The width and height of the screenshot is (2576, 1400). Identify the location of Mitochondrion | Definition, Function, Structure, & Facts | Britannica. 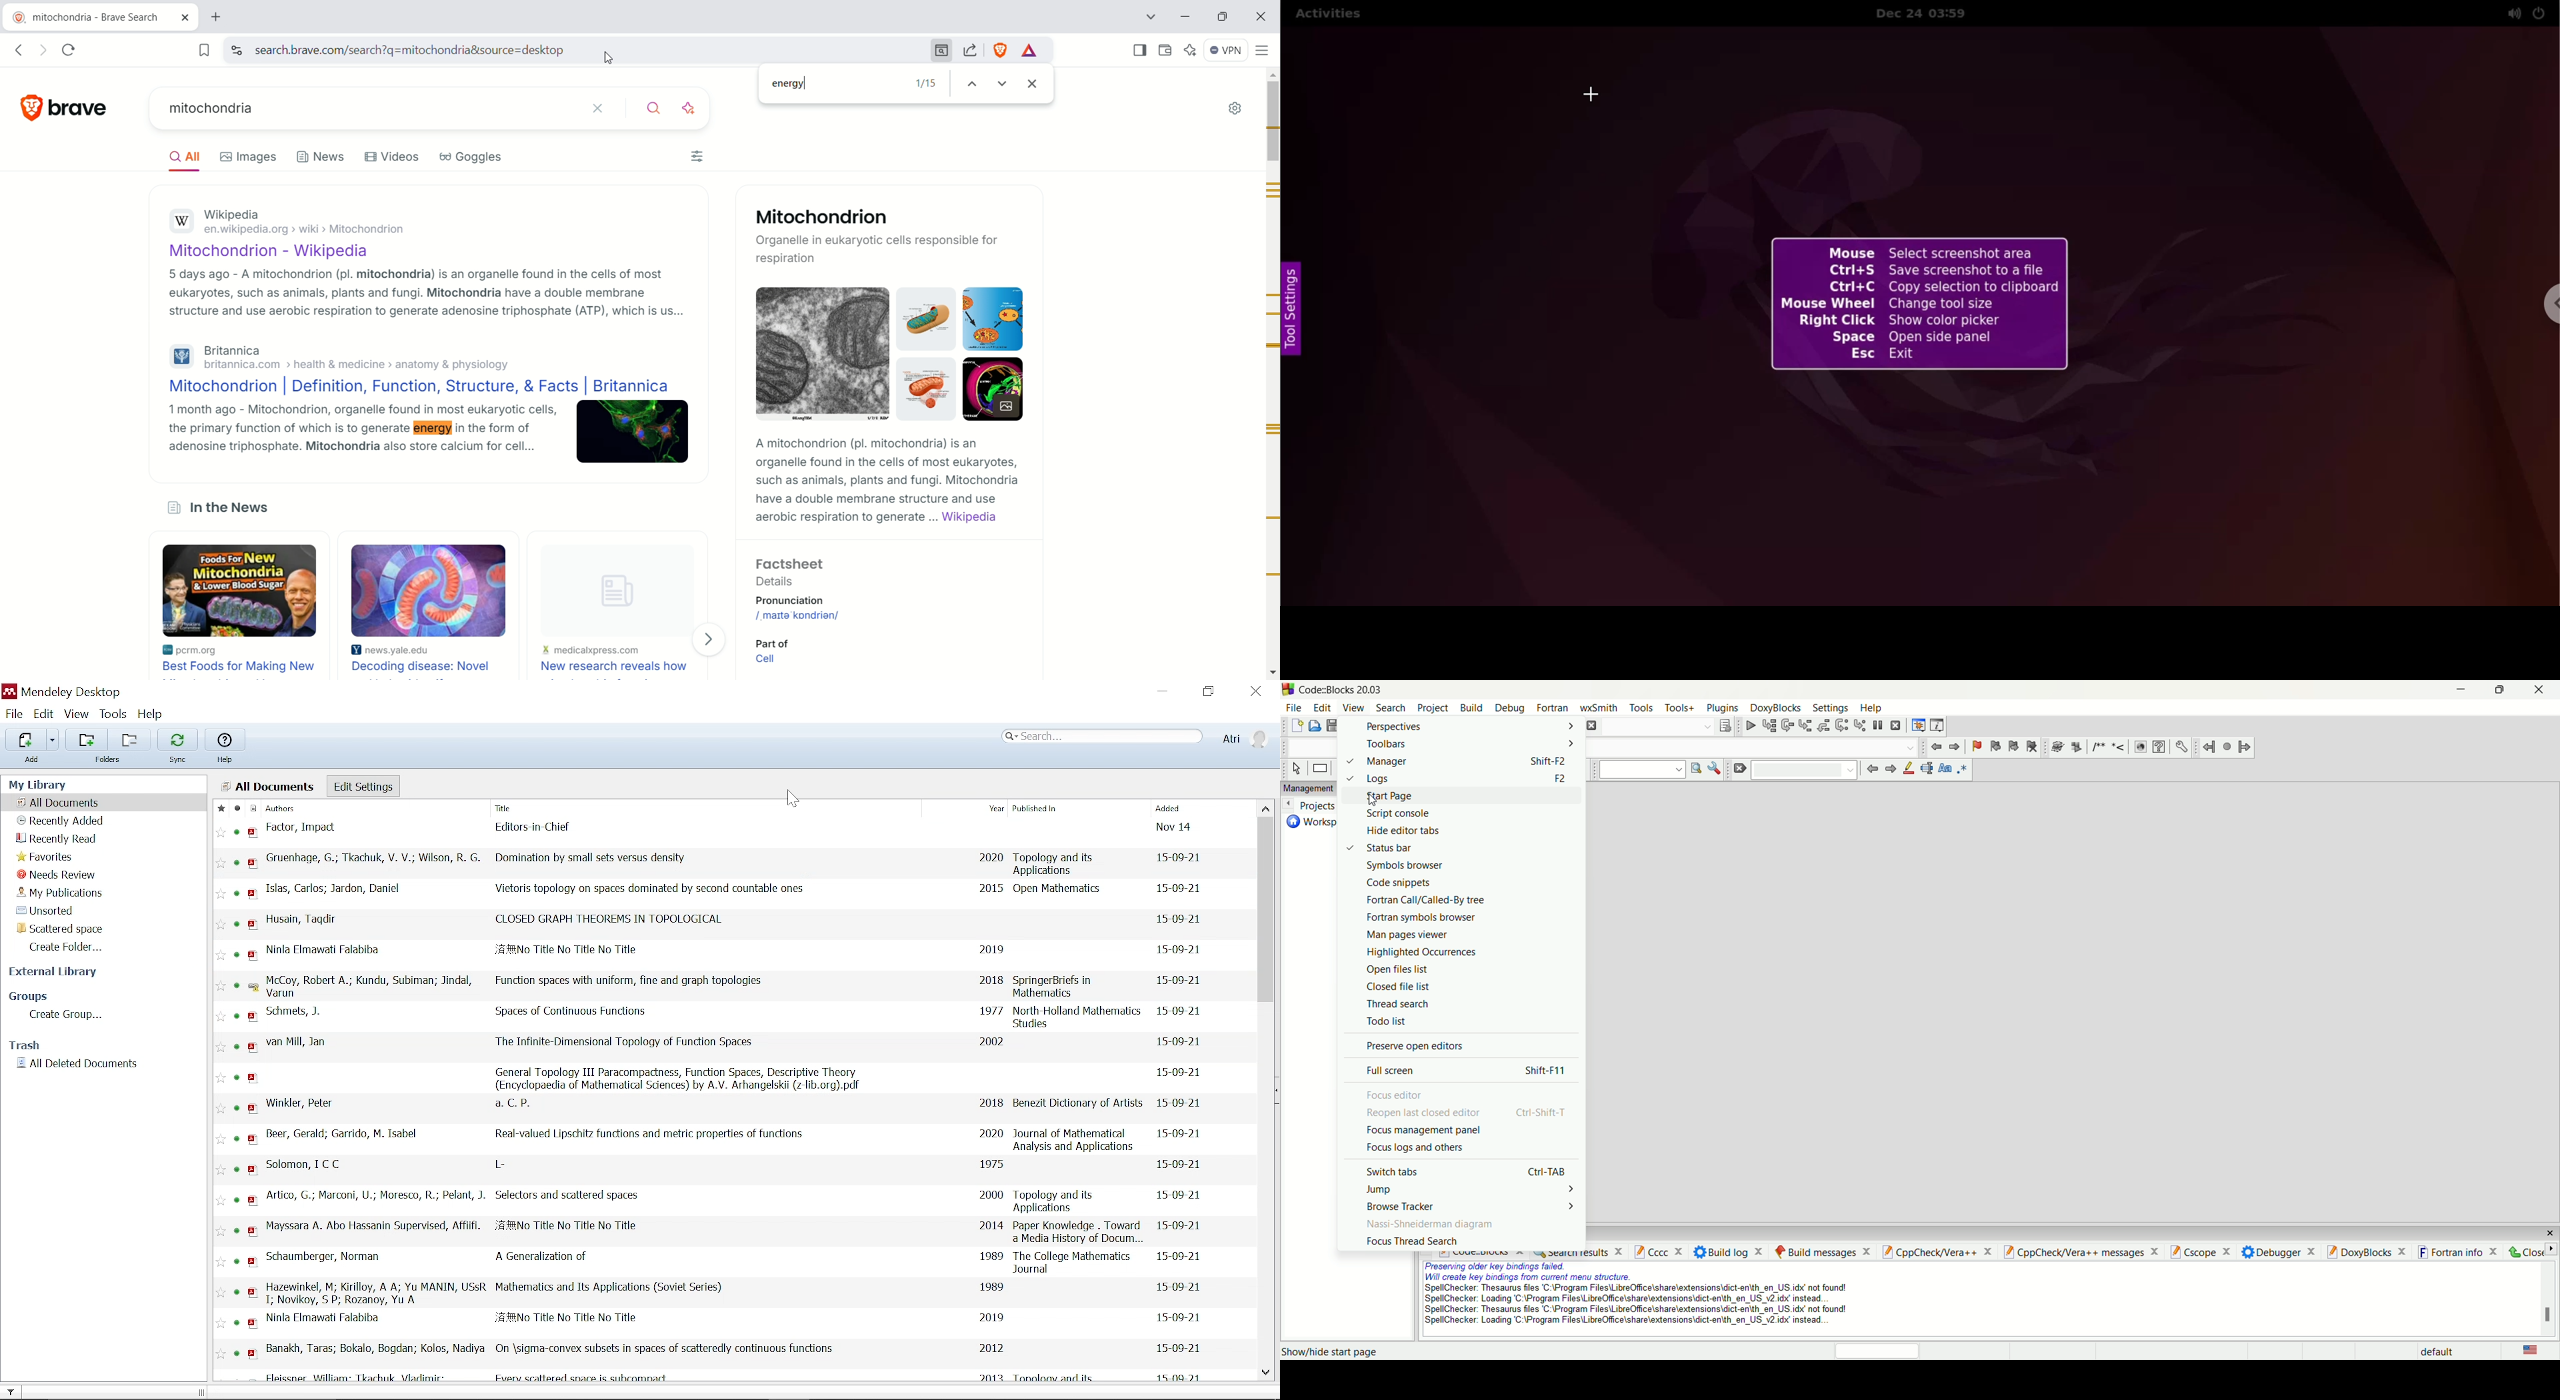
(419, 385).